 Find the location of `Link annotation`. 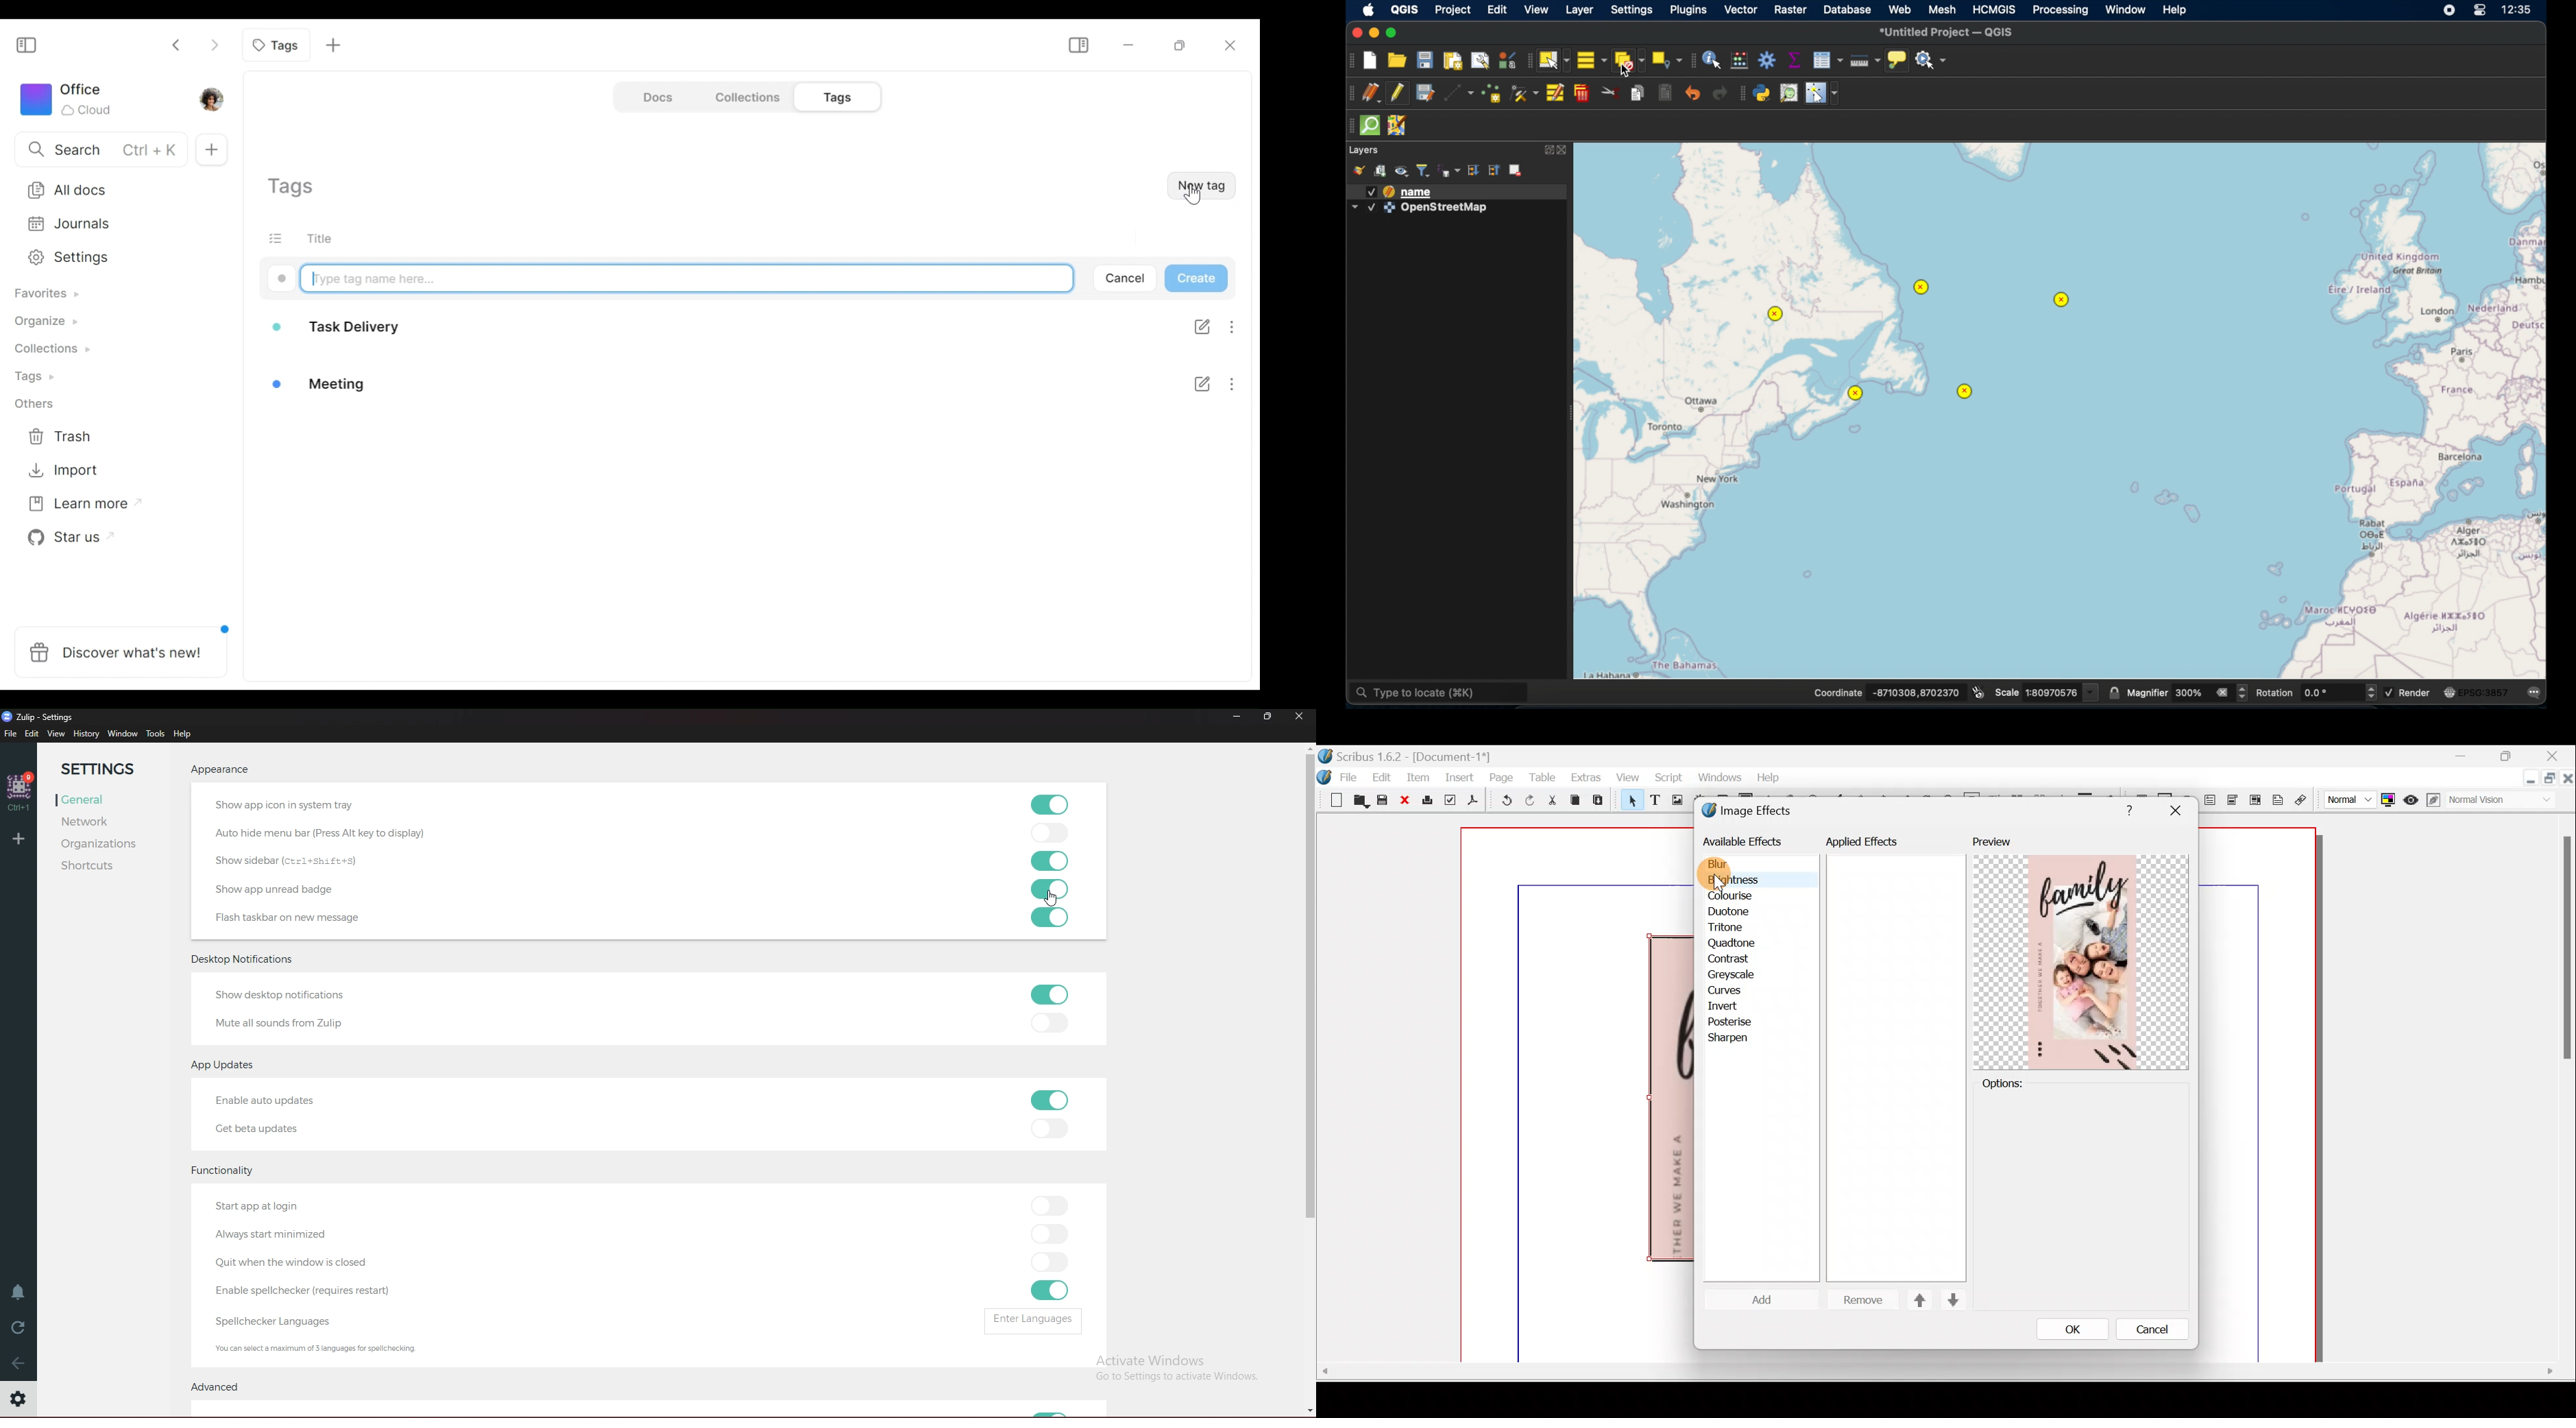

Link annotation is located at coordinates (2302, 800).